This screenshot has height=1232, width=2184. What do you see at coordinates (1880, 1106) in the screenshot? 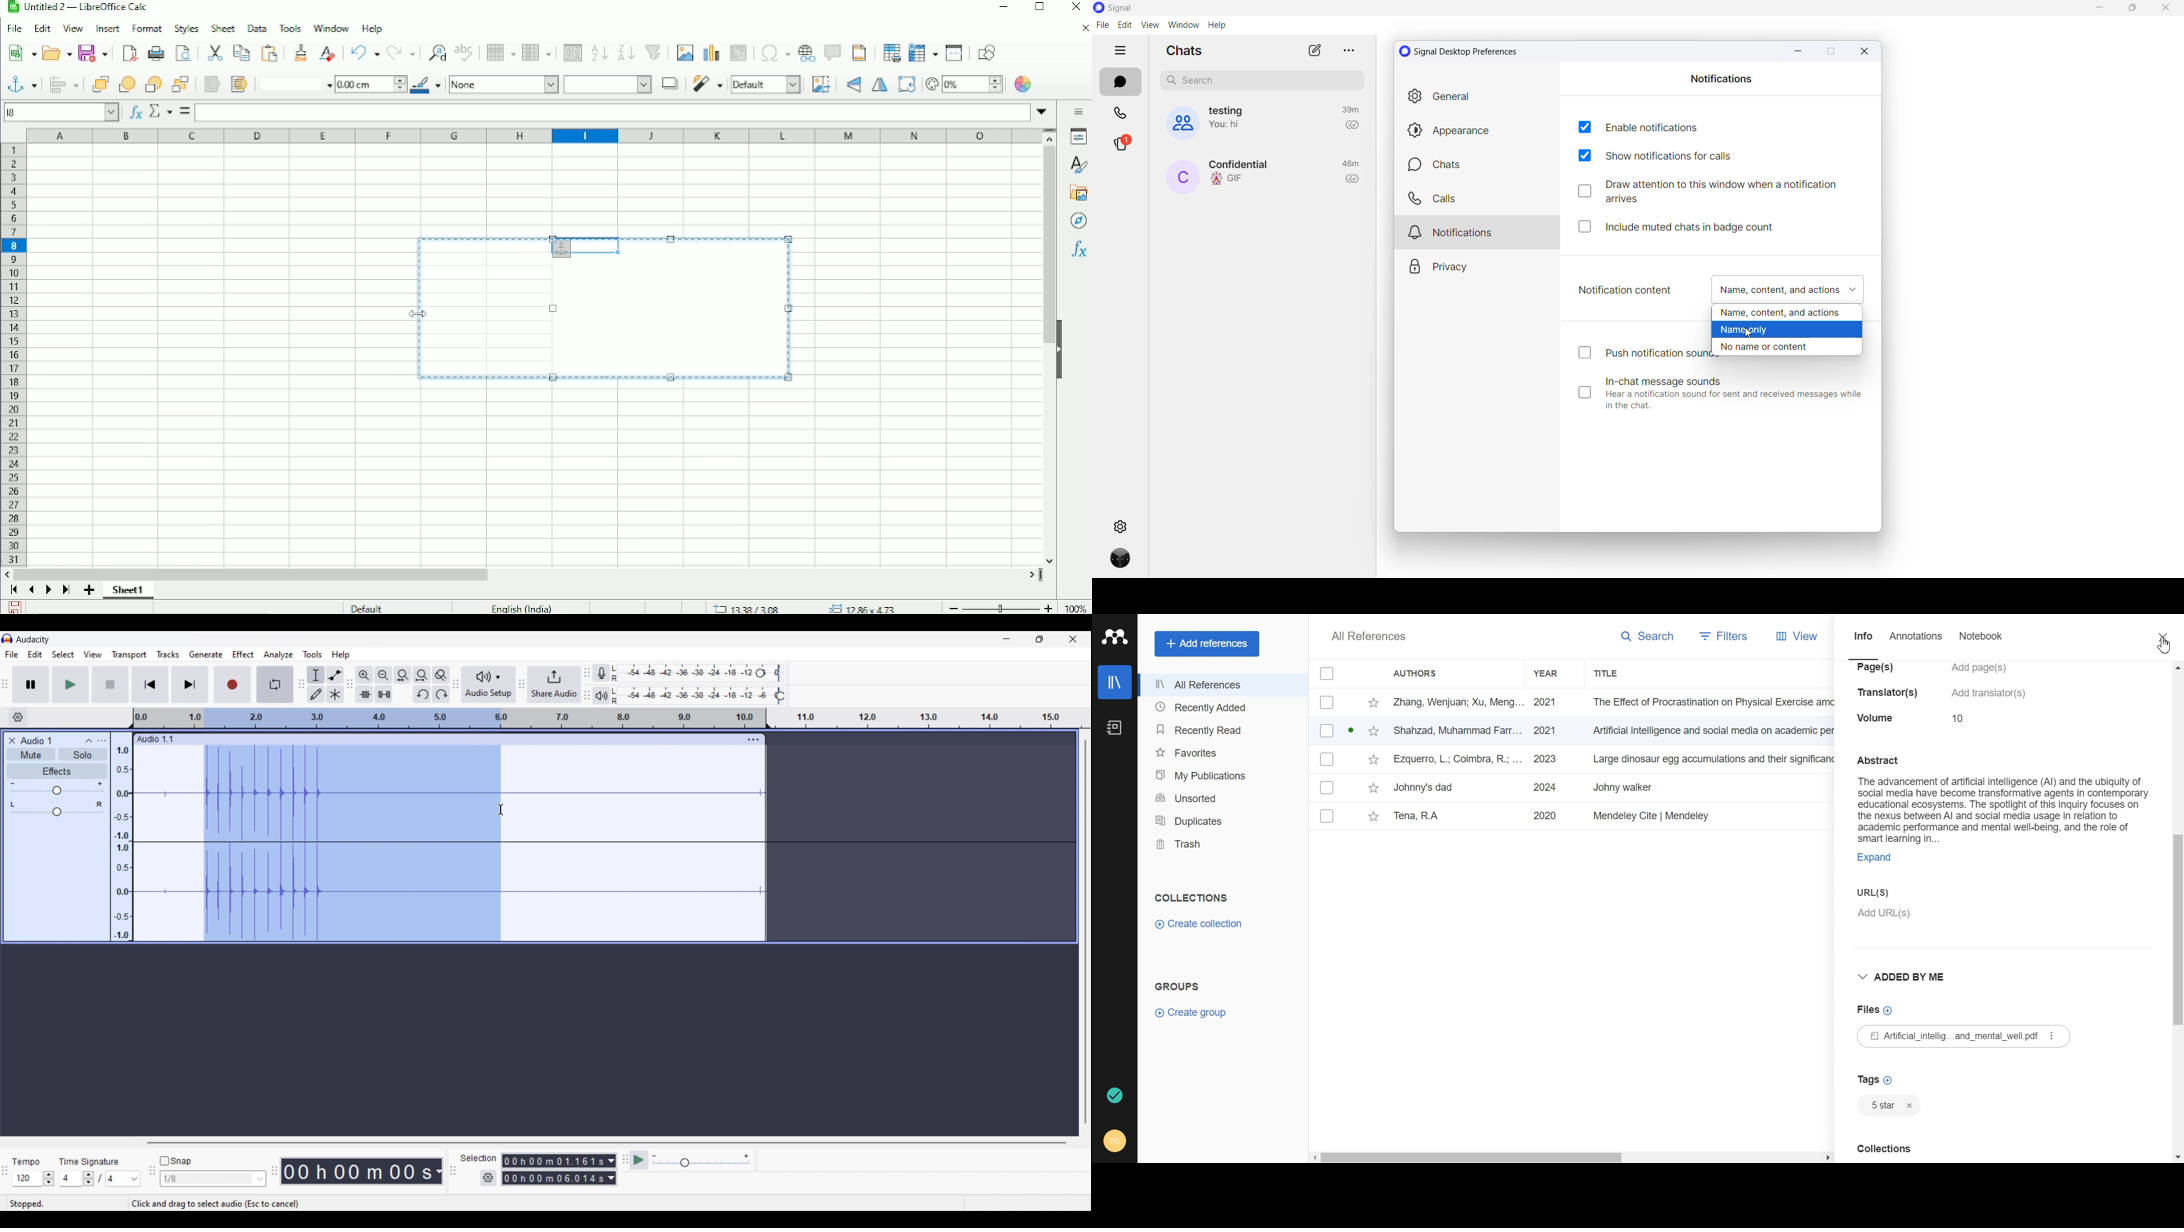
I see `5 Star` at bounding box center [1880, 1106].